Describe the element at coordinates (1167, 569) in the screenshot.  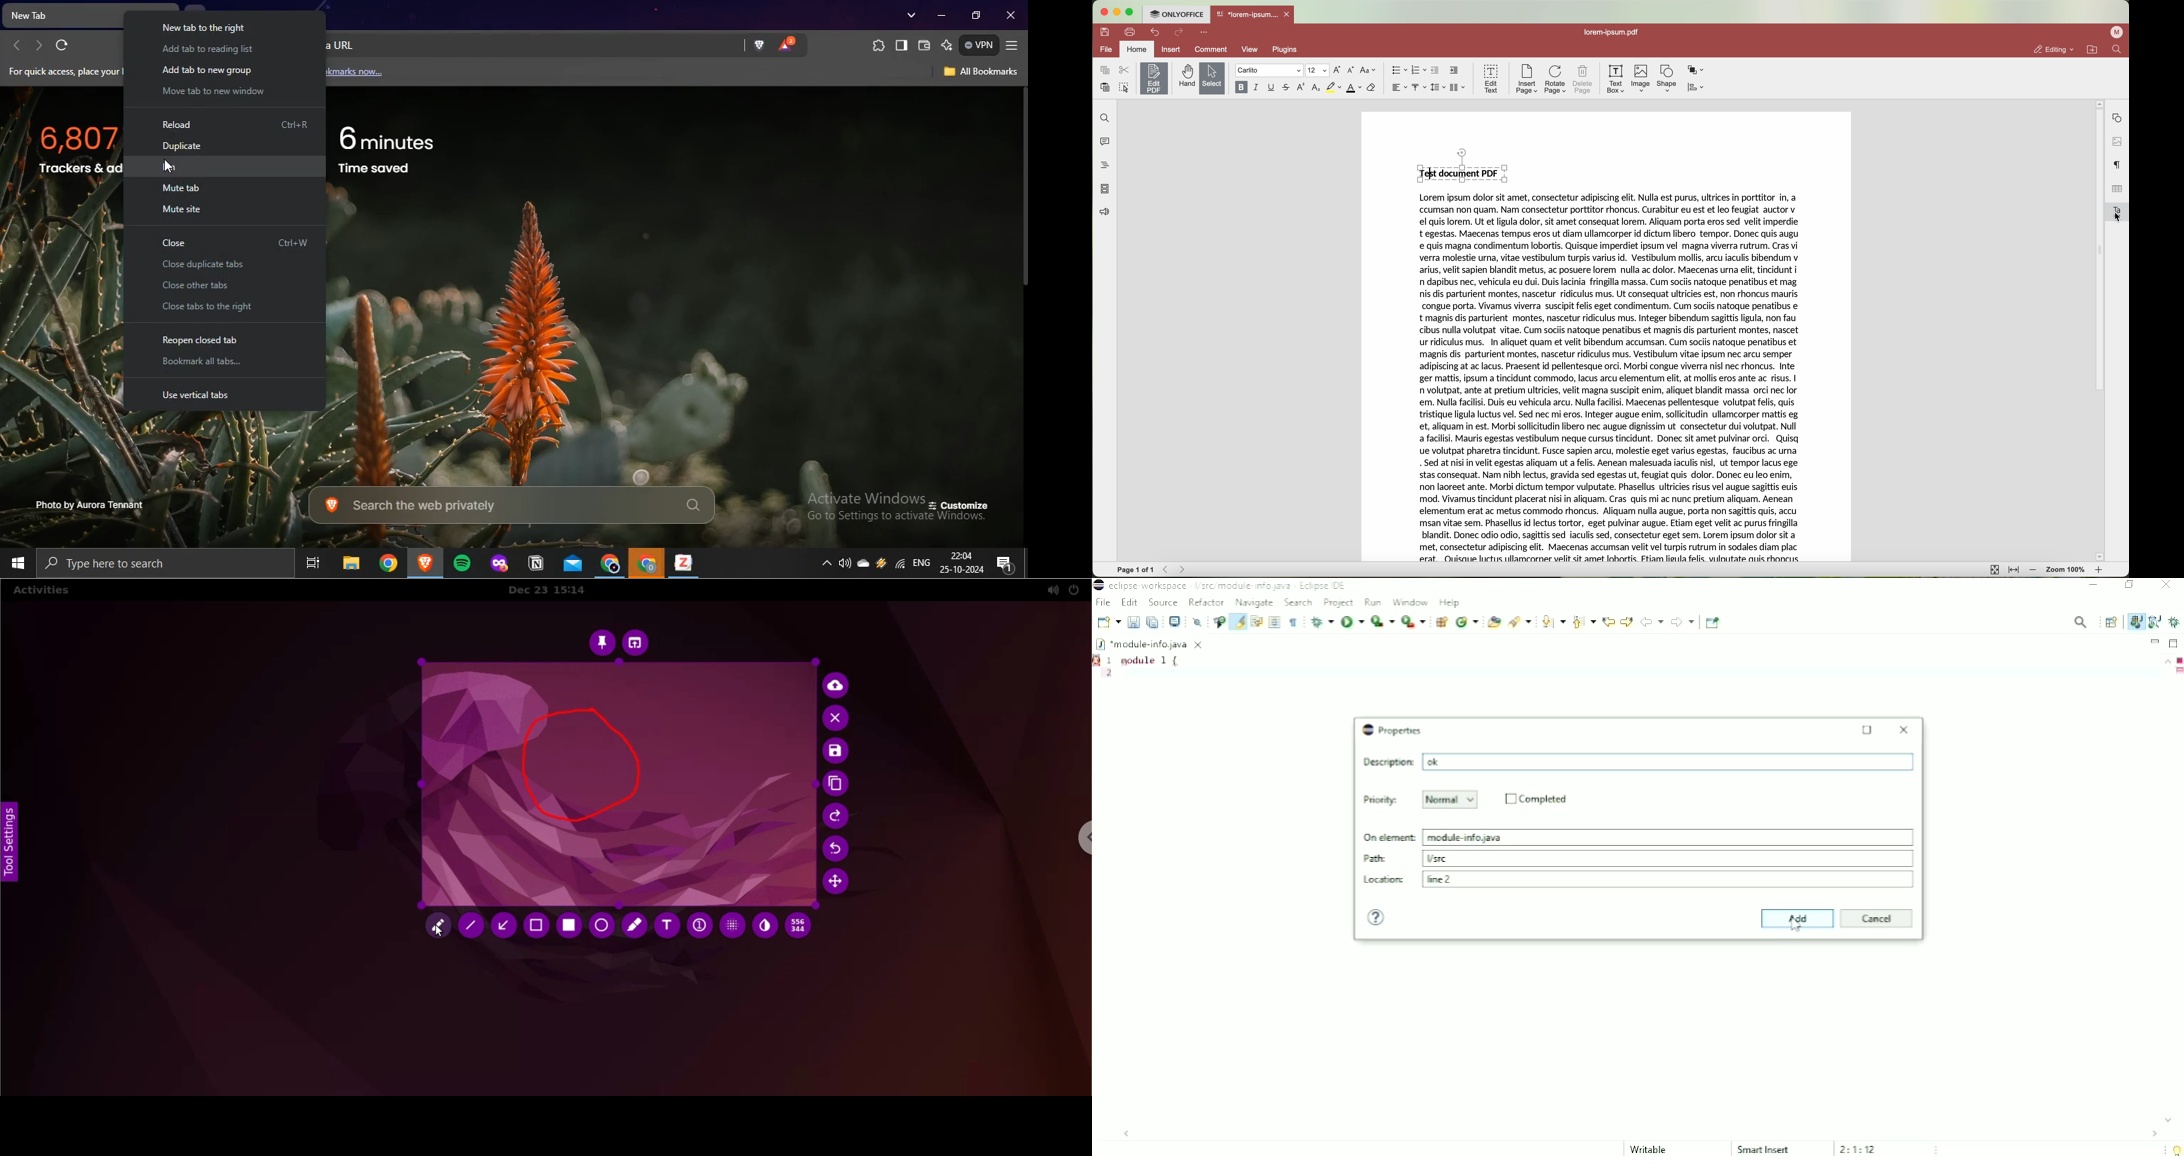
I see `Backward` at that location.